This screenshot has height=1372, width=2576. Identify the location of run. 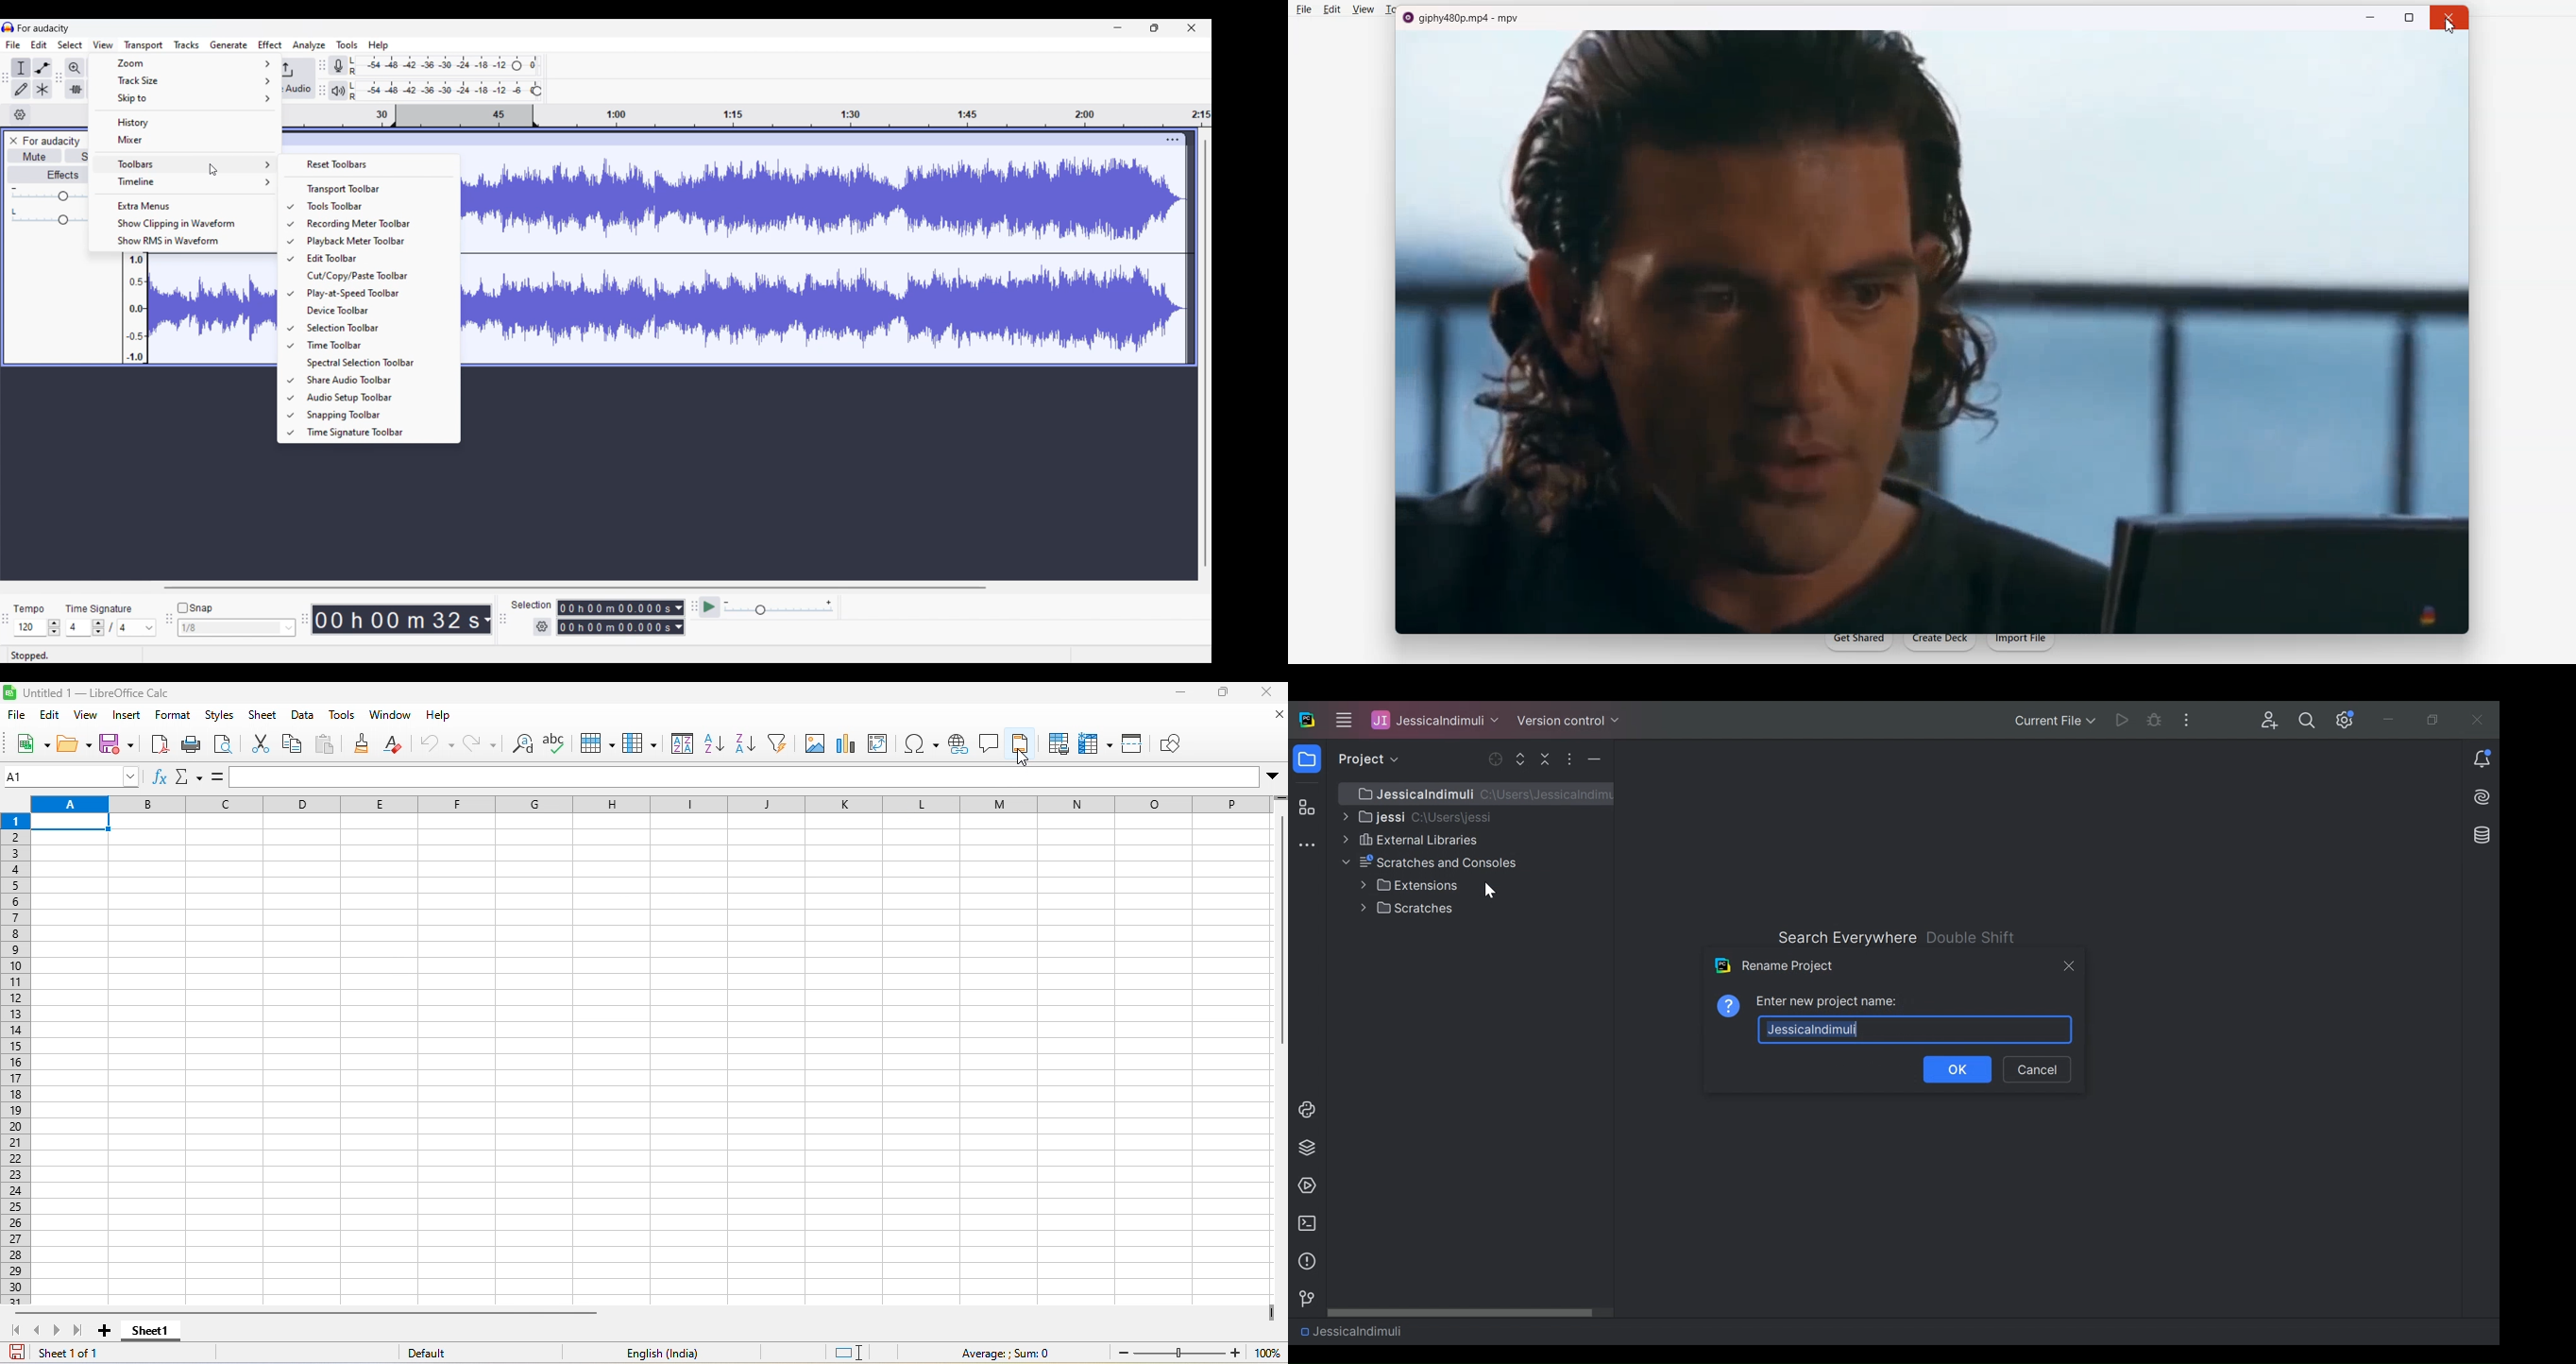
(1304, 1186).